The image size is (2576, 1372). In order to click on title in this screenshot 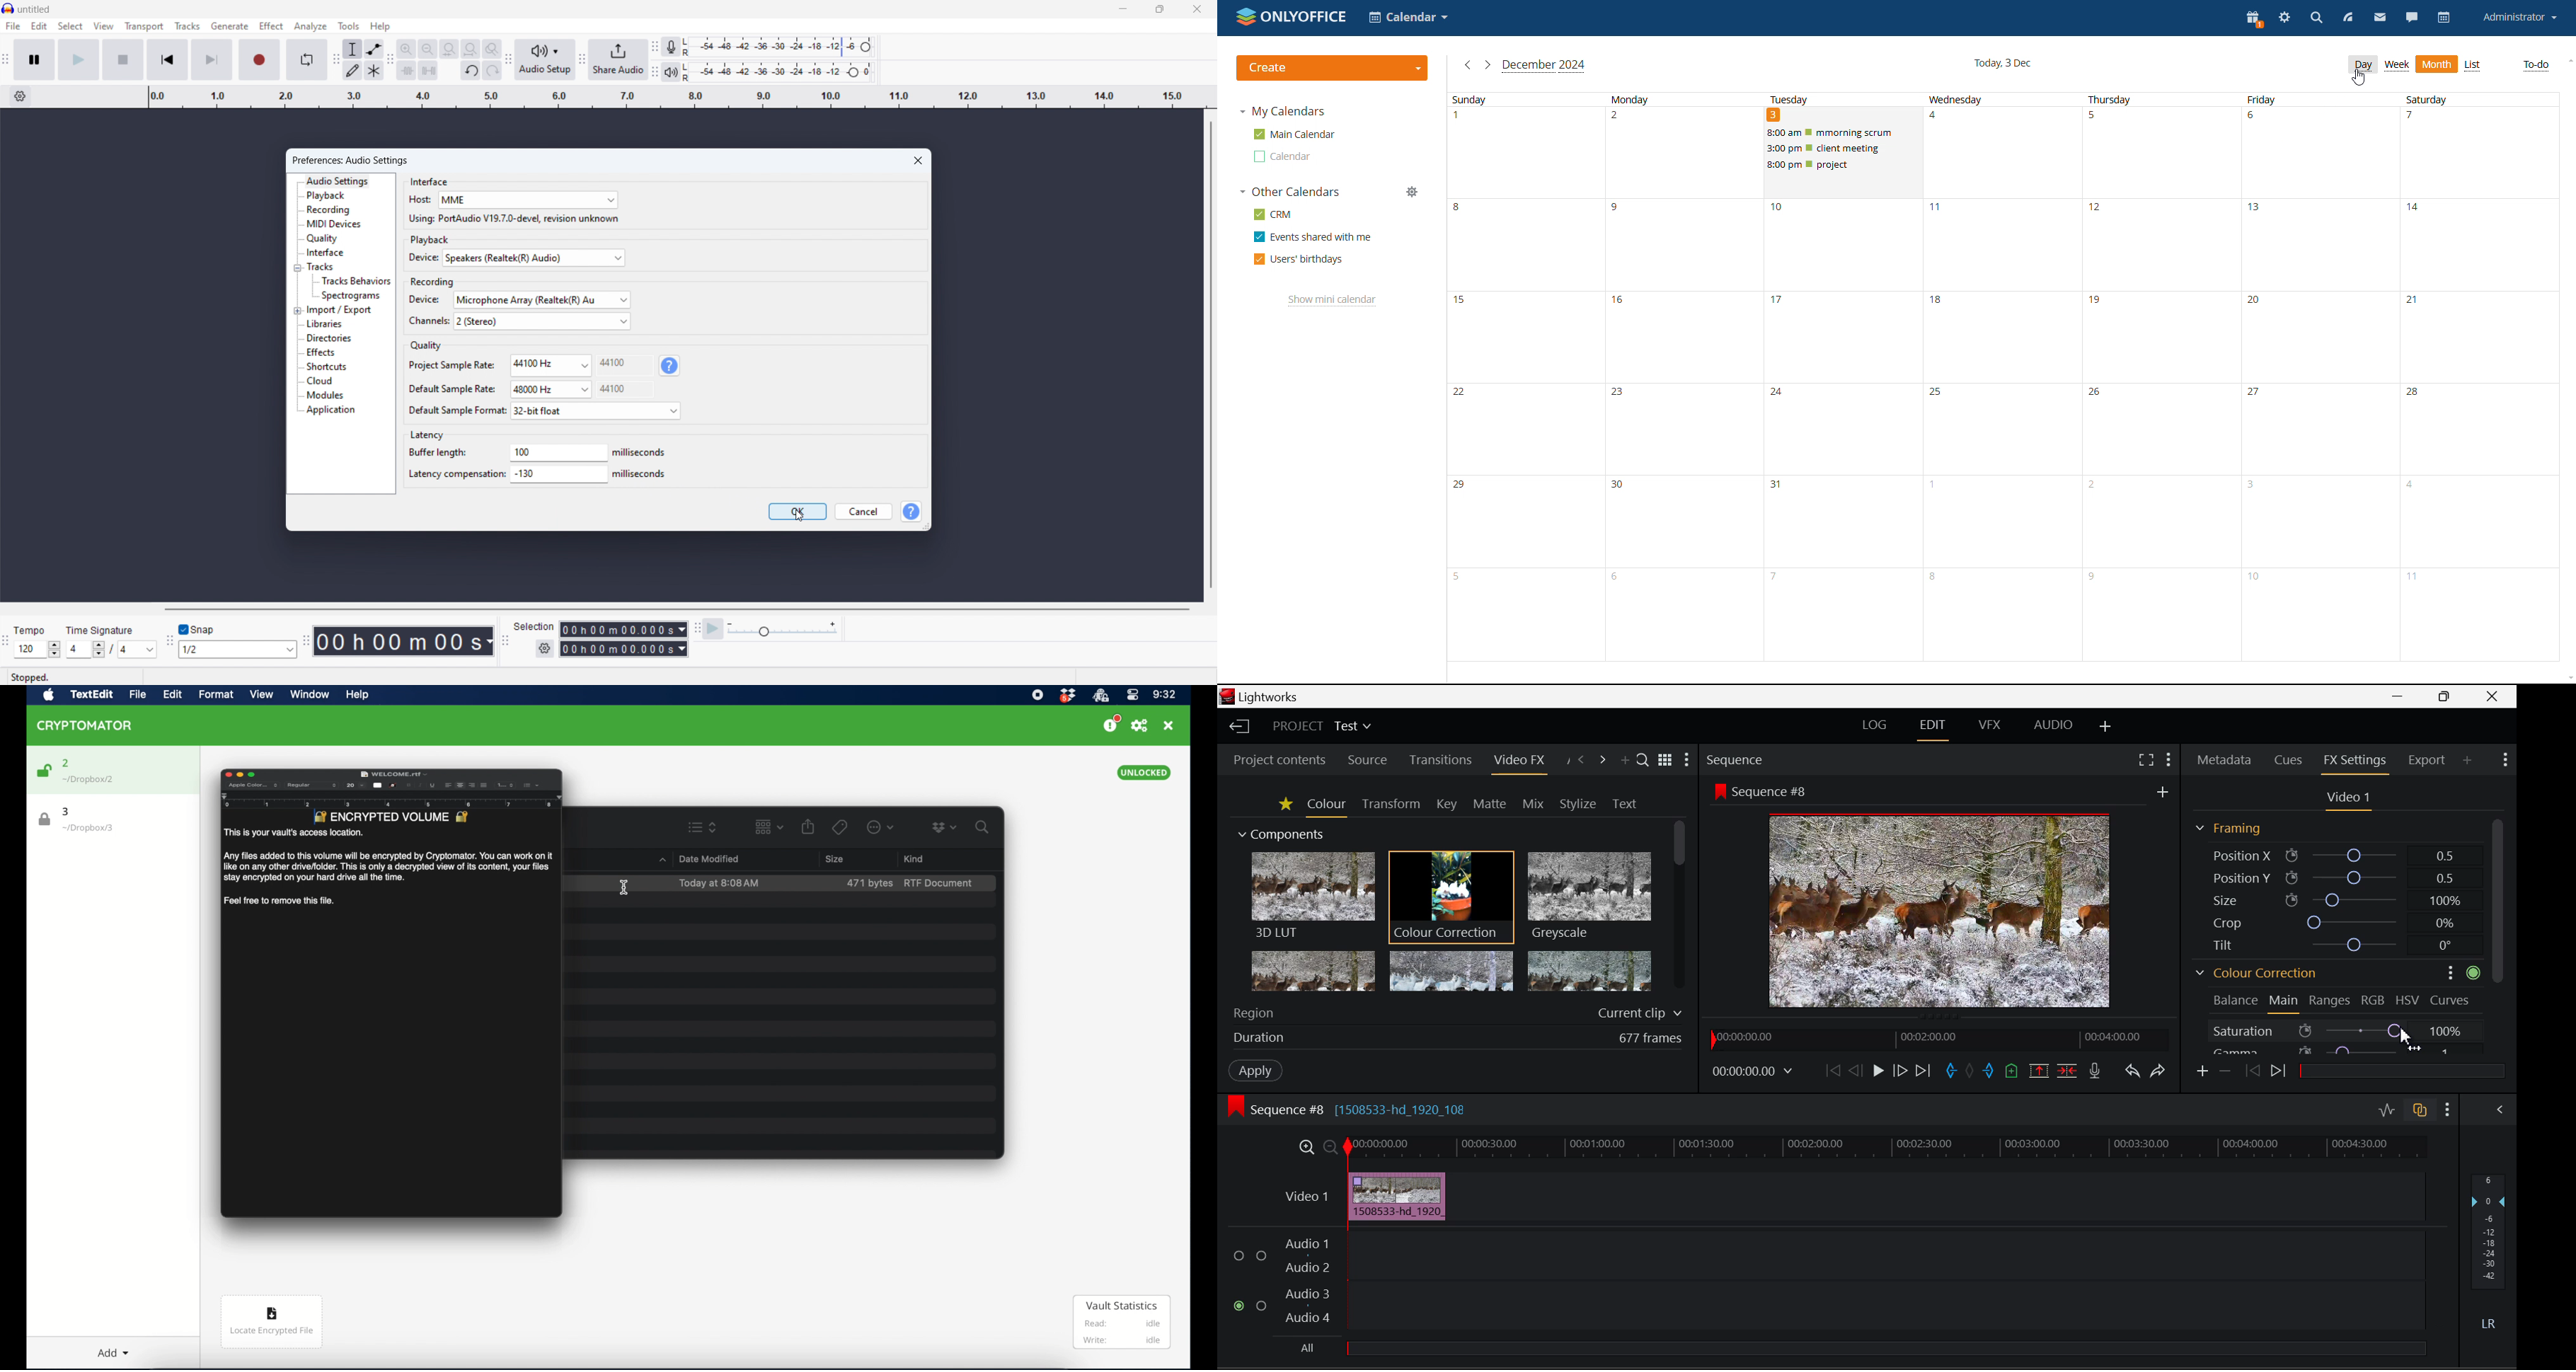, I will do `click(34, 10)`.